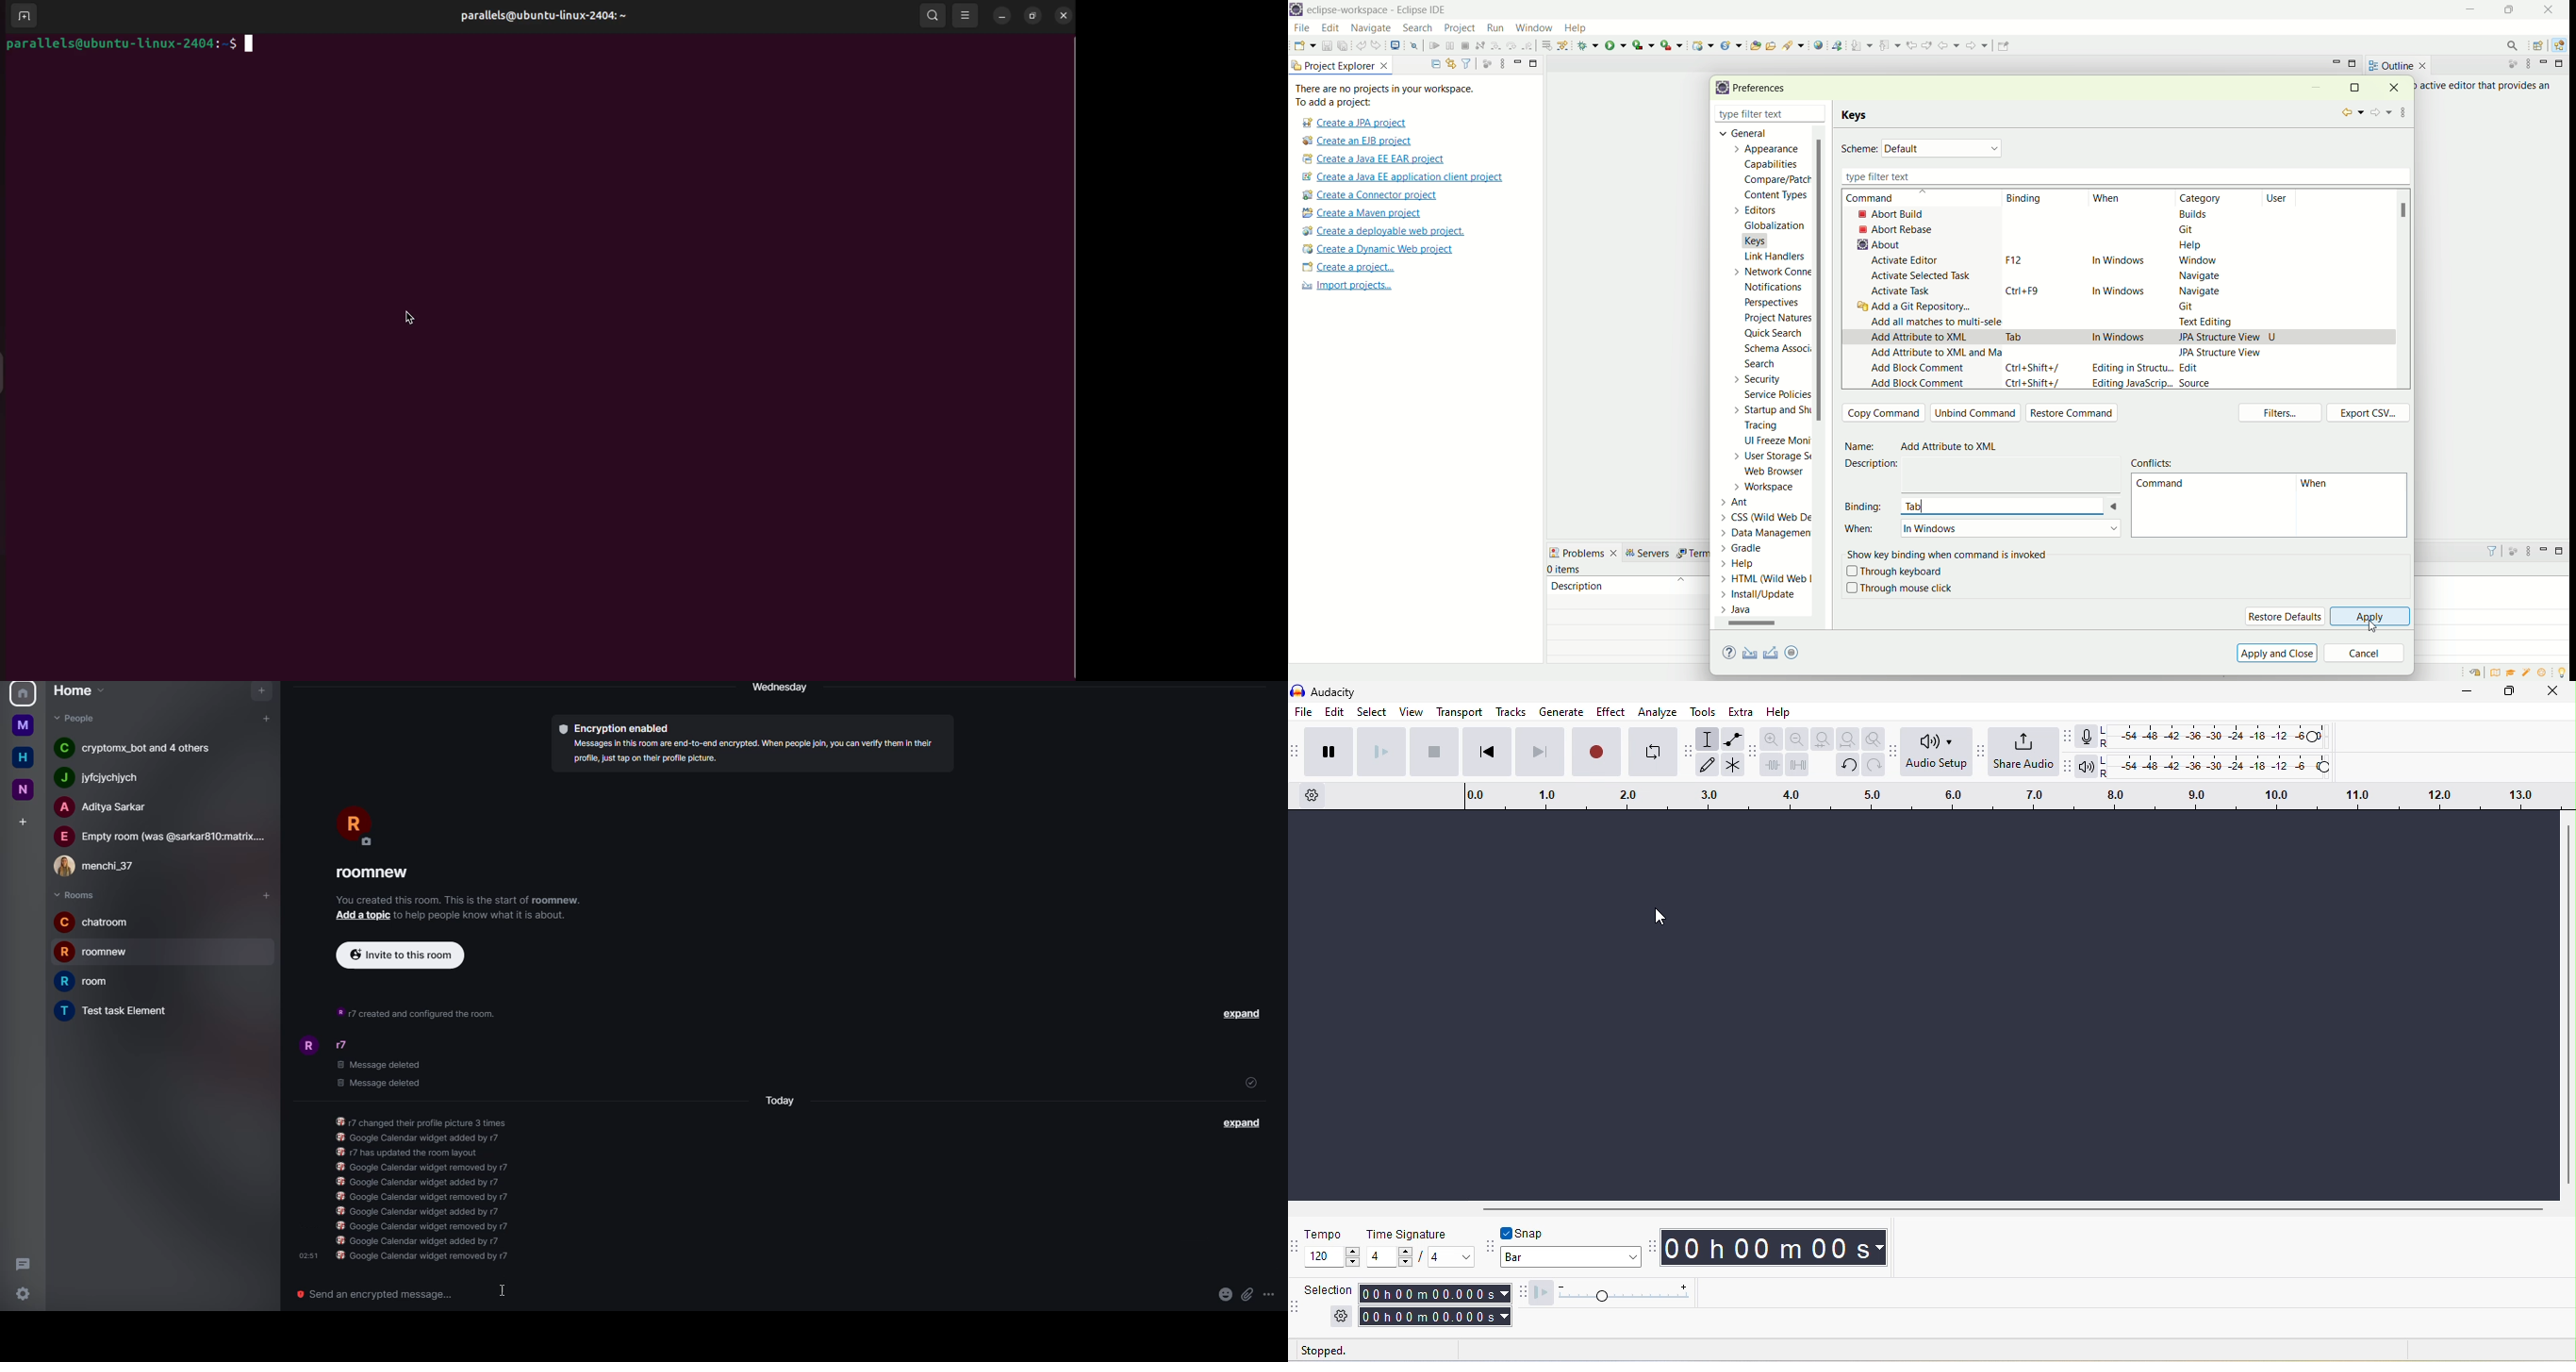 This screenshot has height=1372, width=2576. I want to click on next annotation, so click(1862, 46).